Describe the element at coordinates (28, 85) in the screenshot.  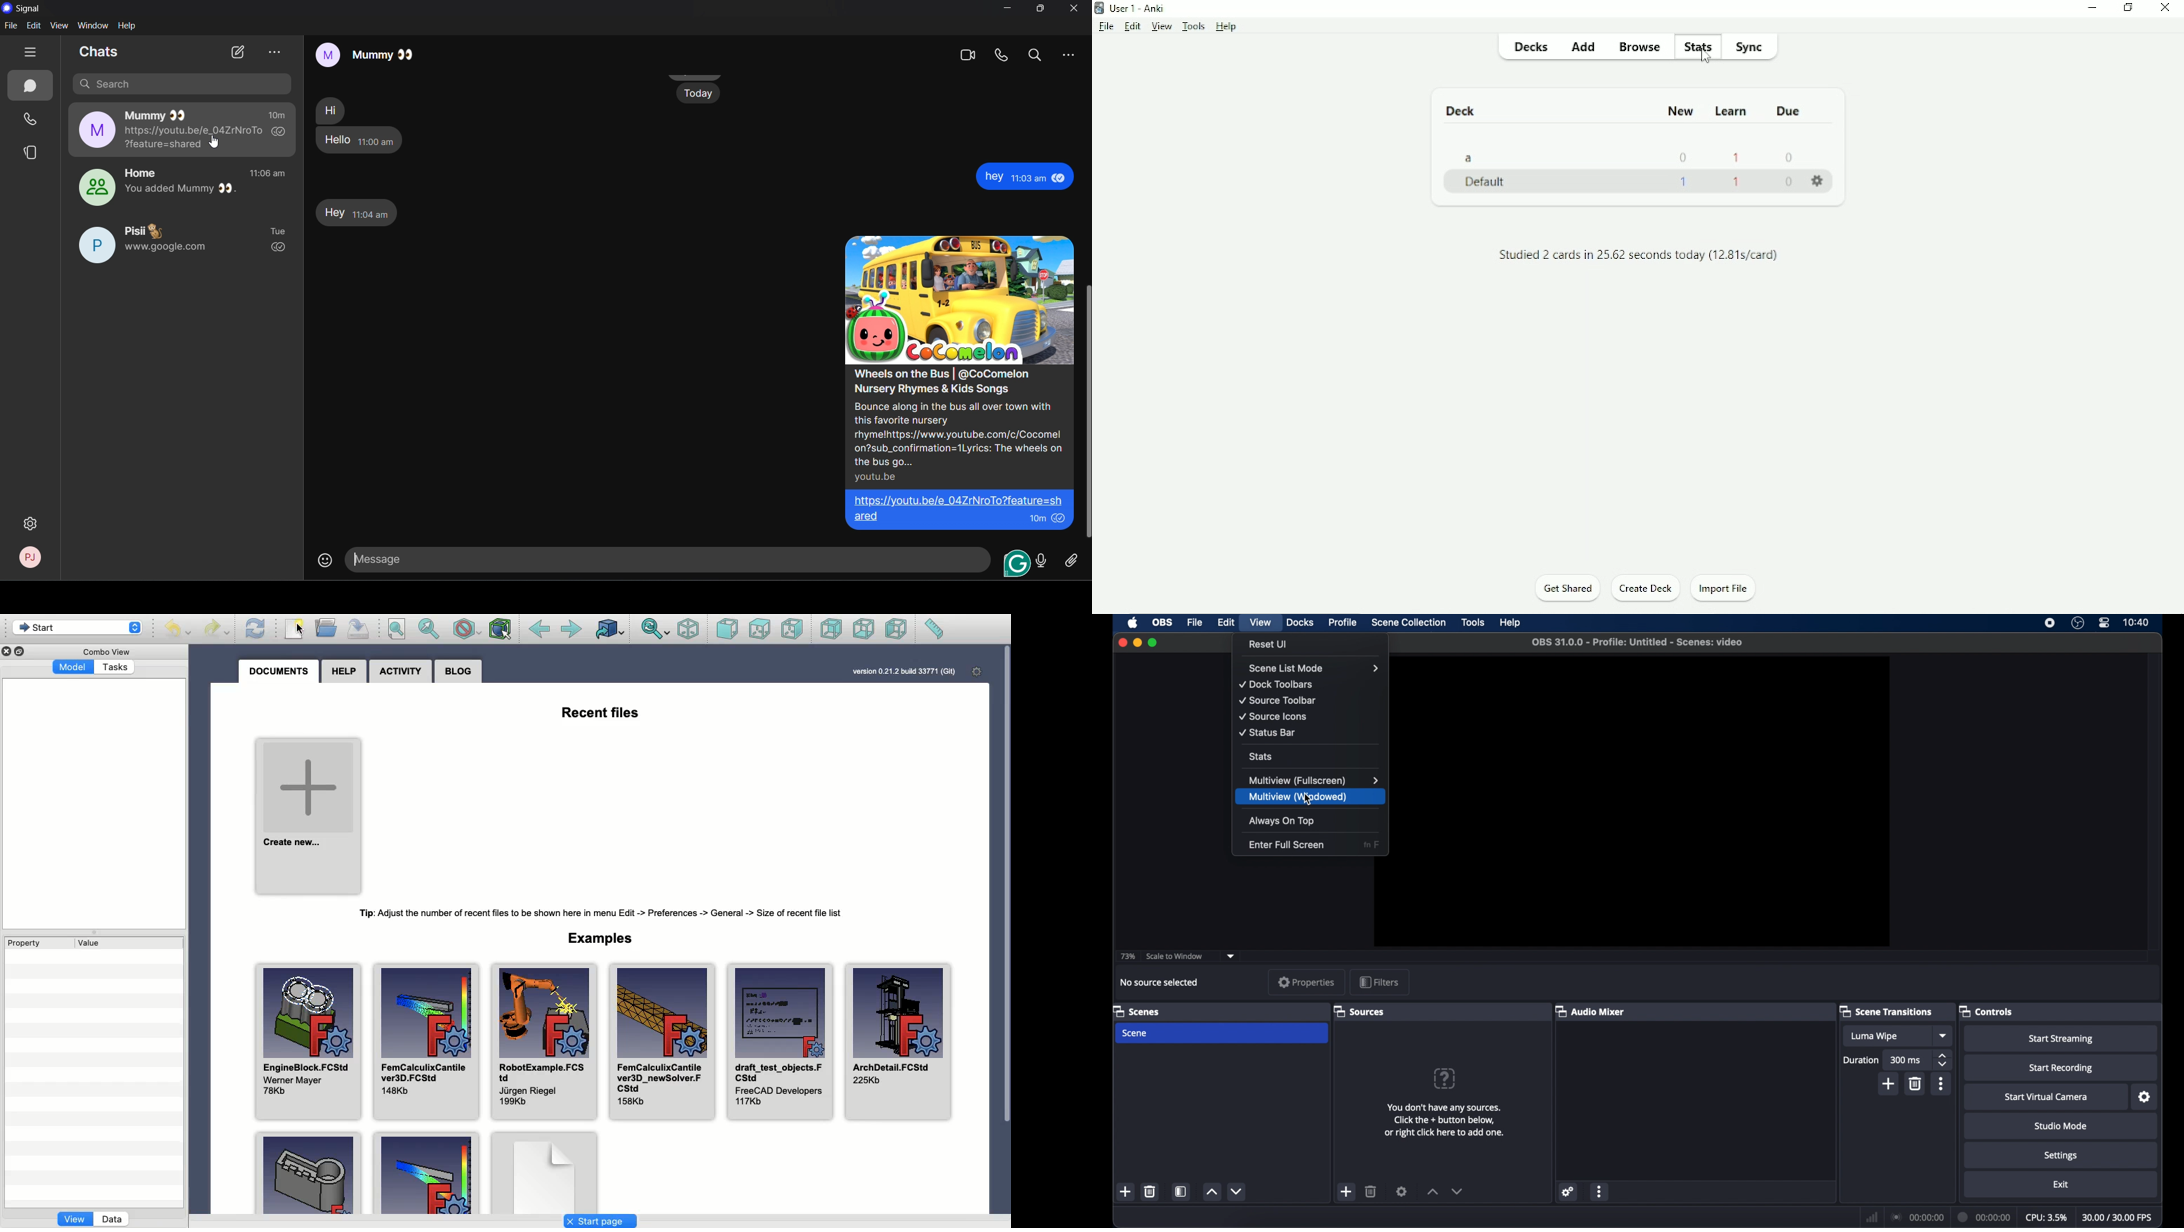
I see `chats` at that location.